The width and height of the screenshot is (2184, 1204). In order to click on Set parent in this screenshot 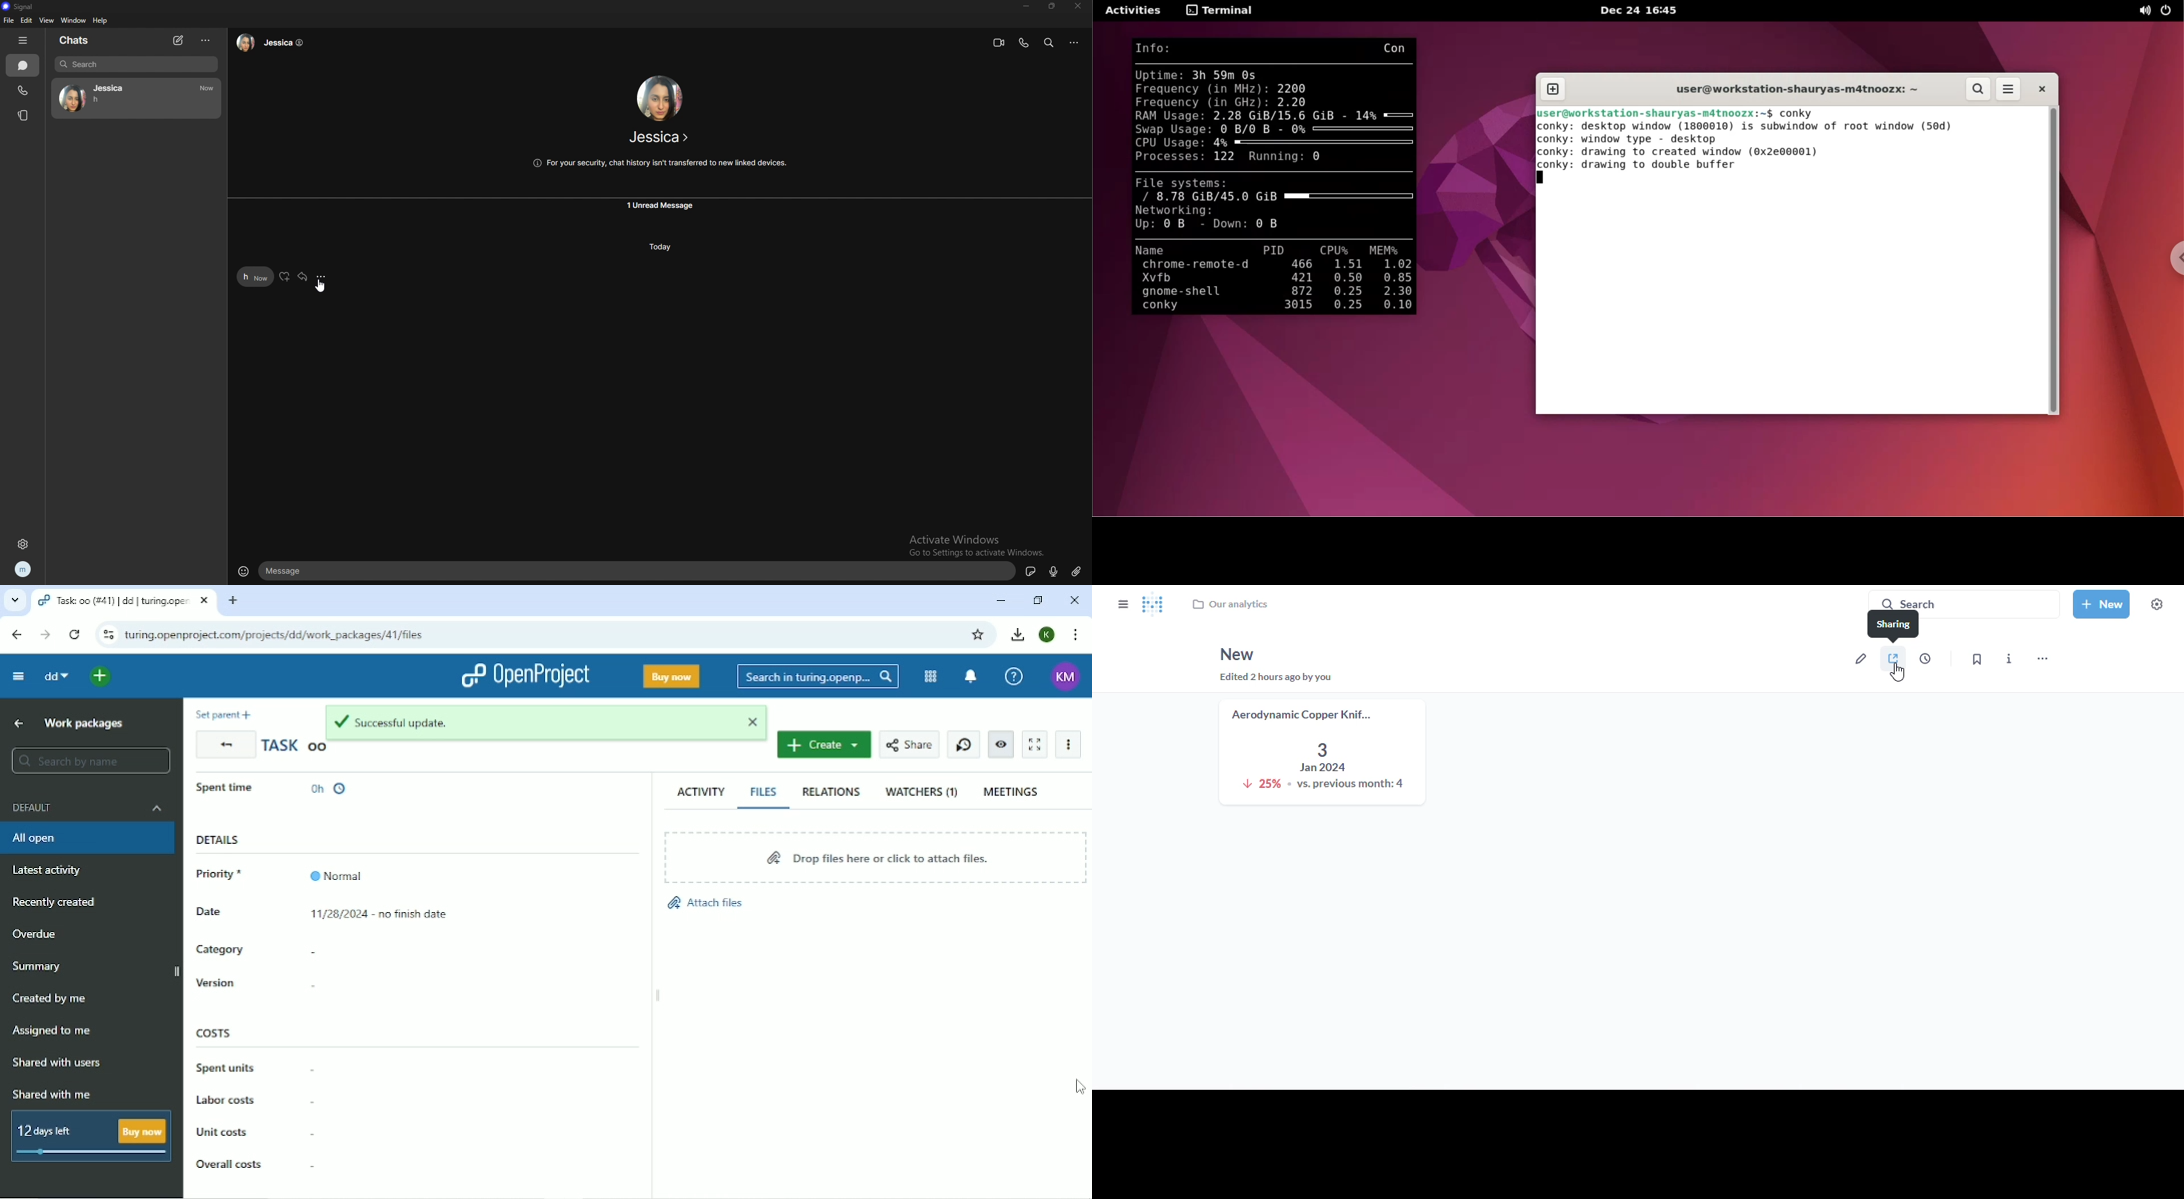, I will do `click(222, 714)`.